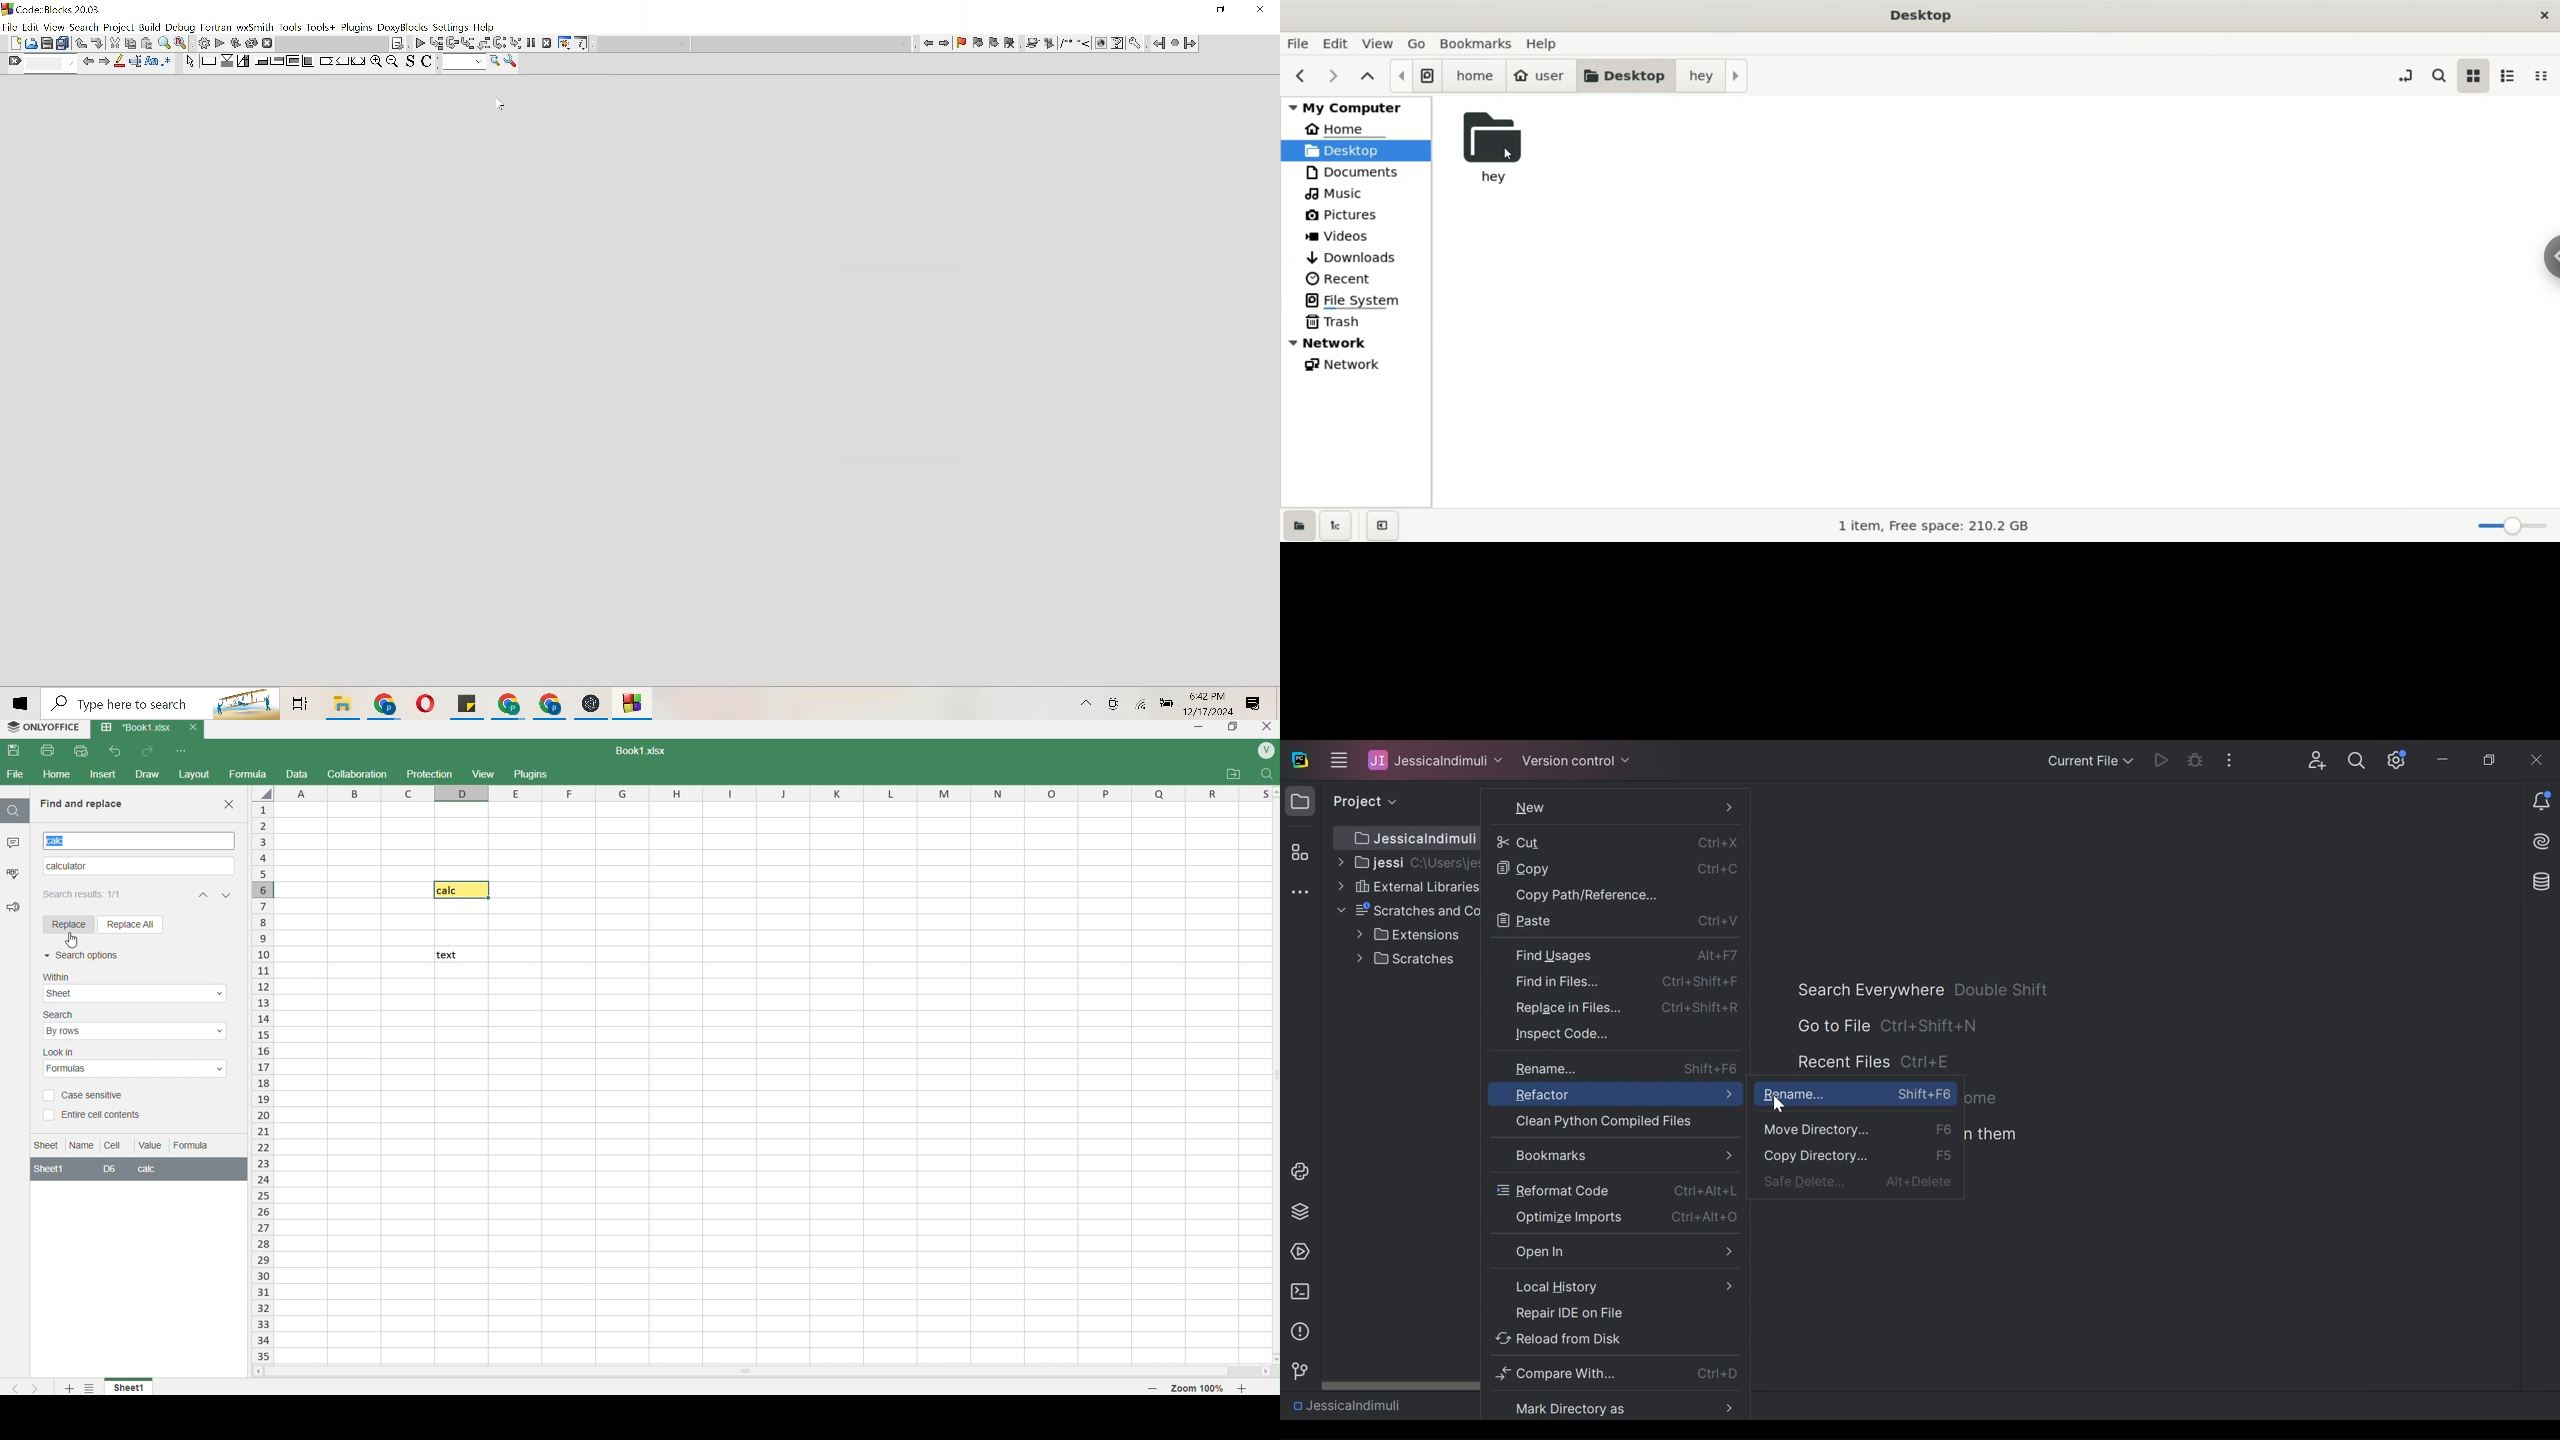  What do you see at coordinates (484, 27) in the screenshot?
I see `help` at bounding box center [484, 27].